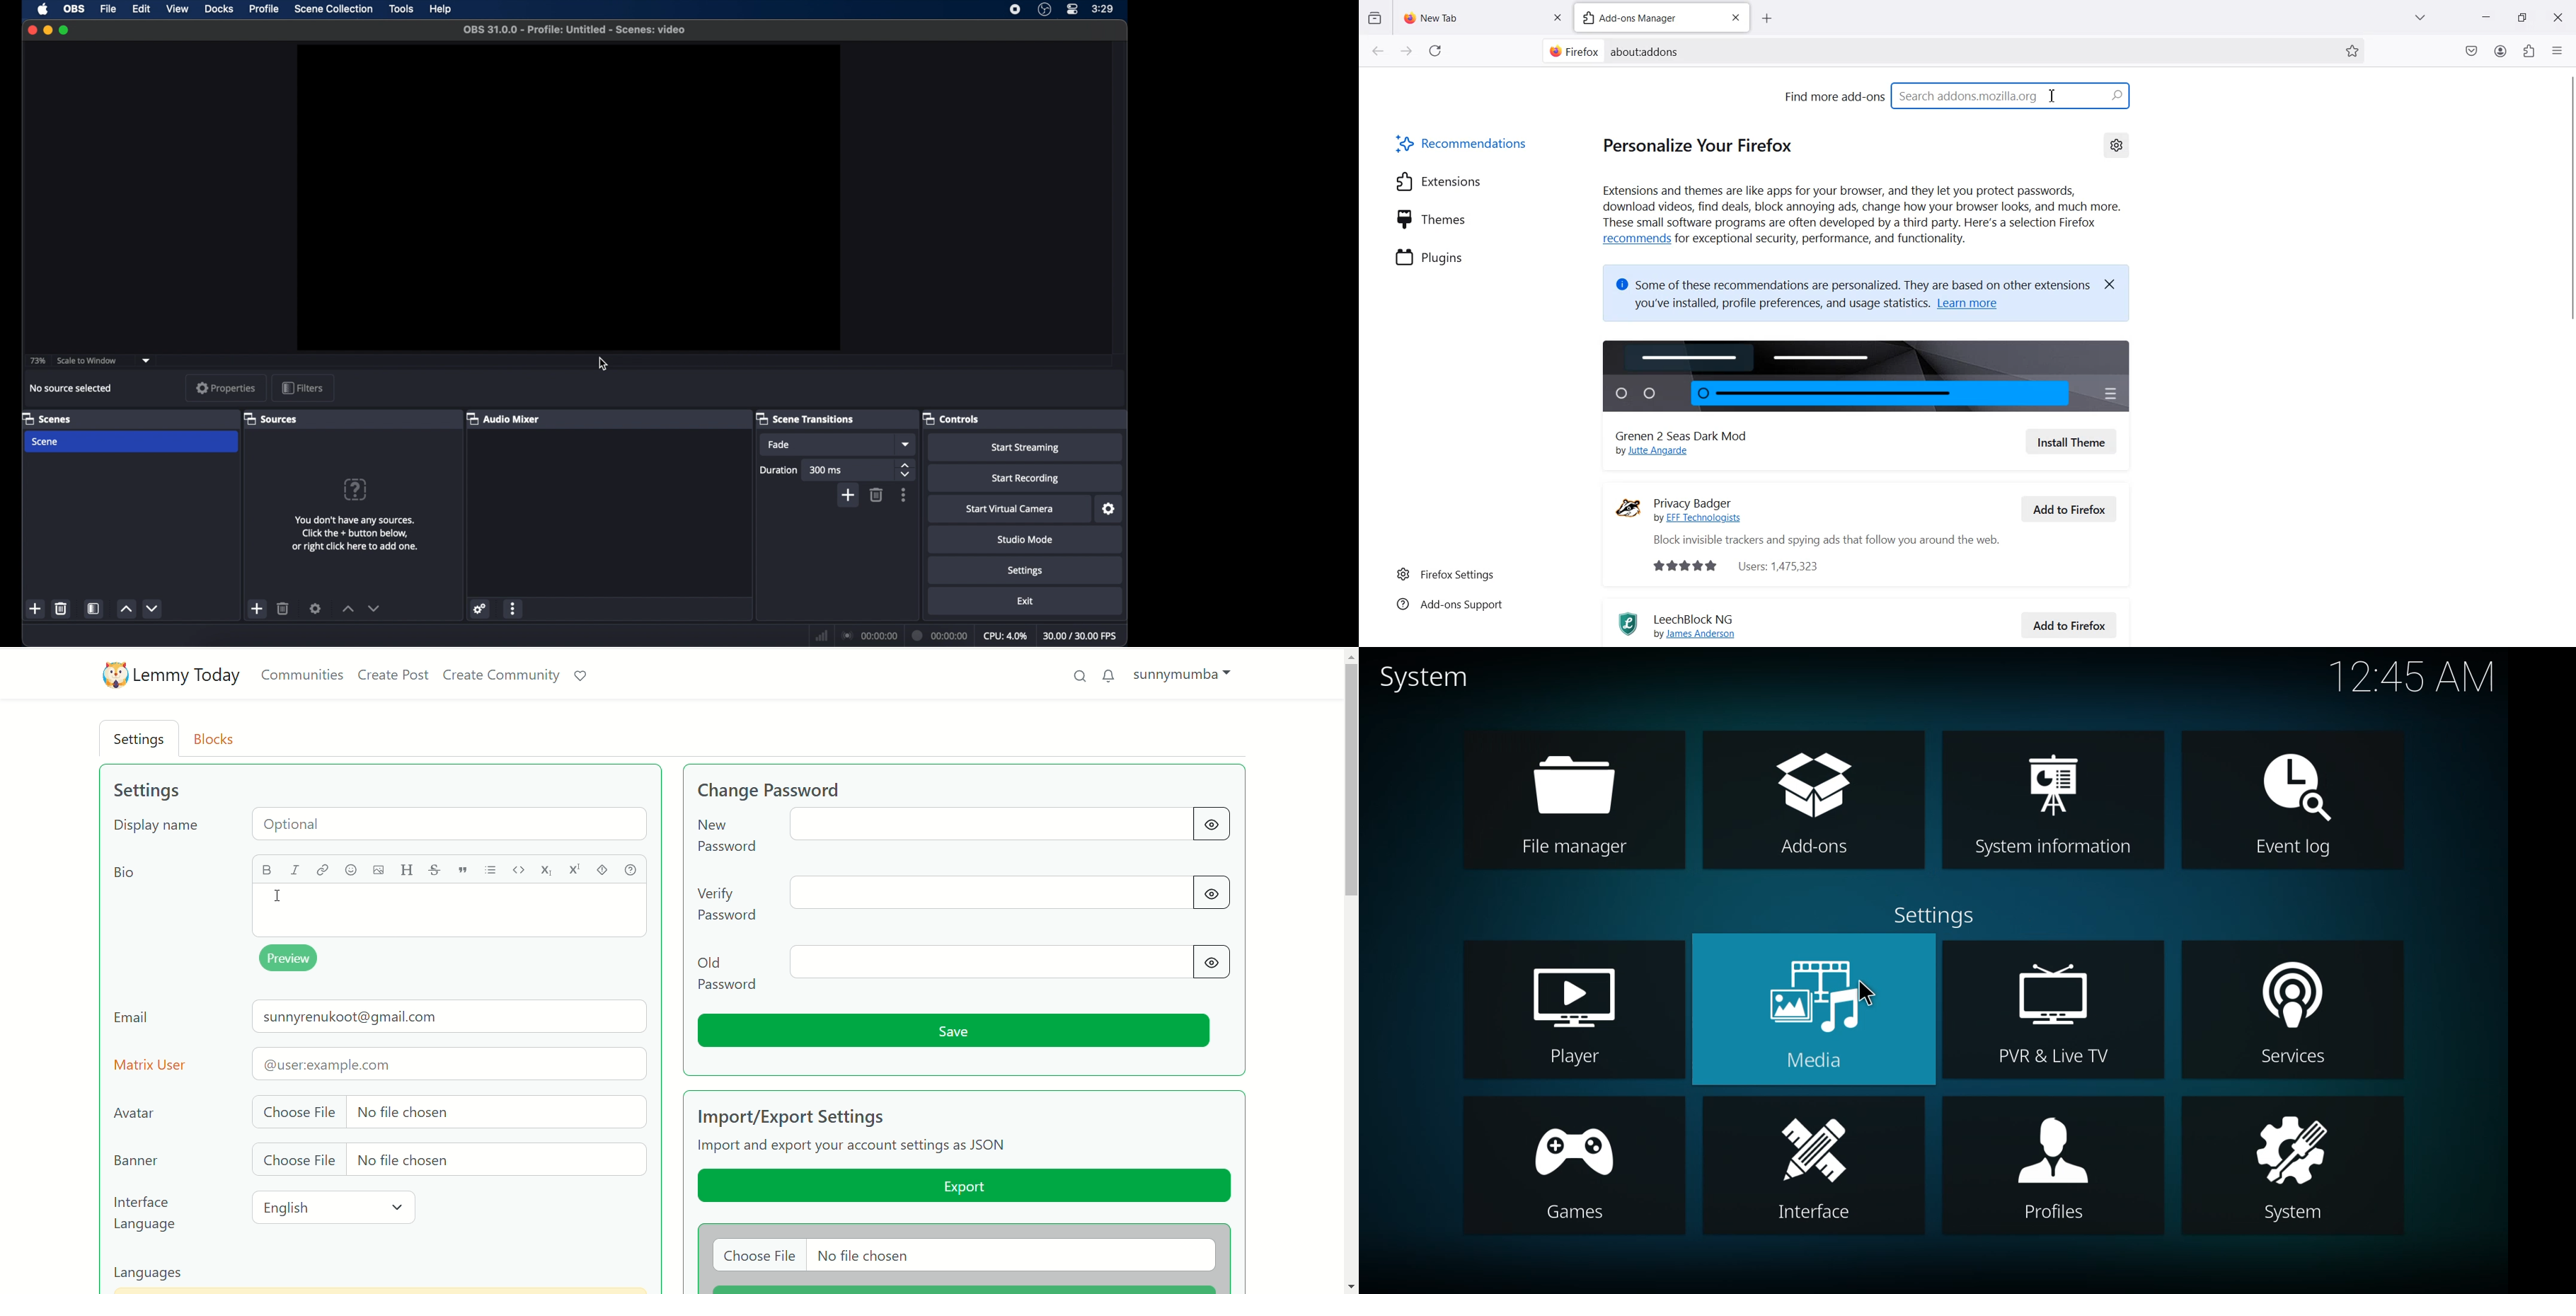 The image size is (2576, 1316). What do you see at coordinates (43, 10) in the screenshot?
I see `apple icon` at bounding box center [43, 10].